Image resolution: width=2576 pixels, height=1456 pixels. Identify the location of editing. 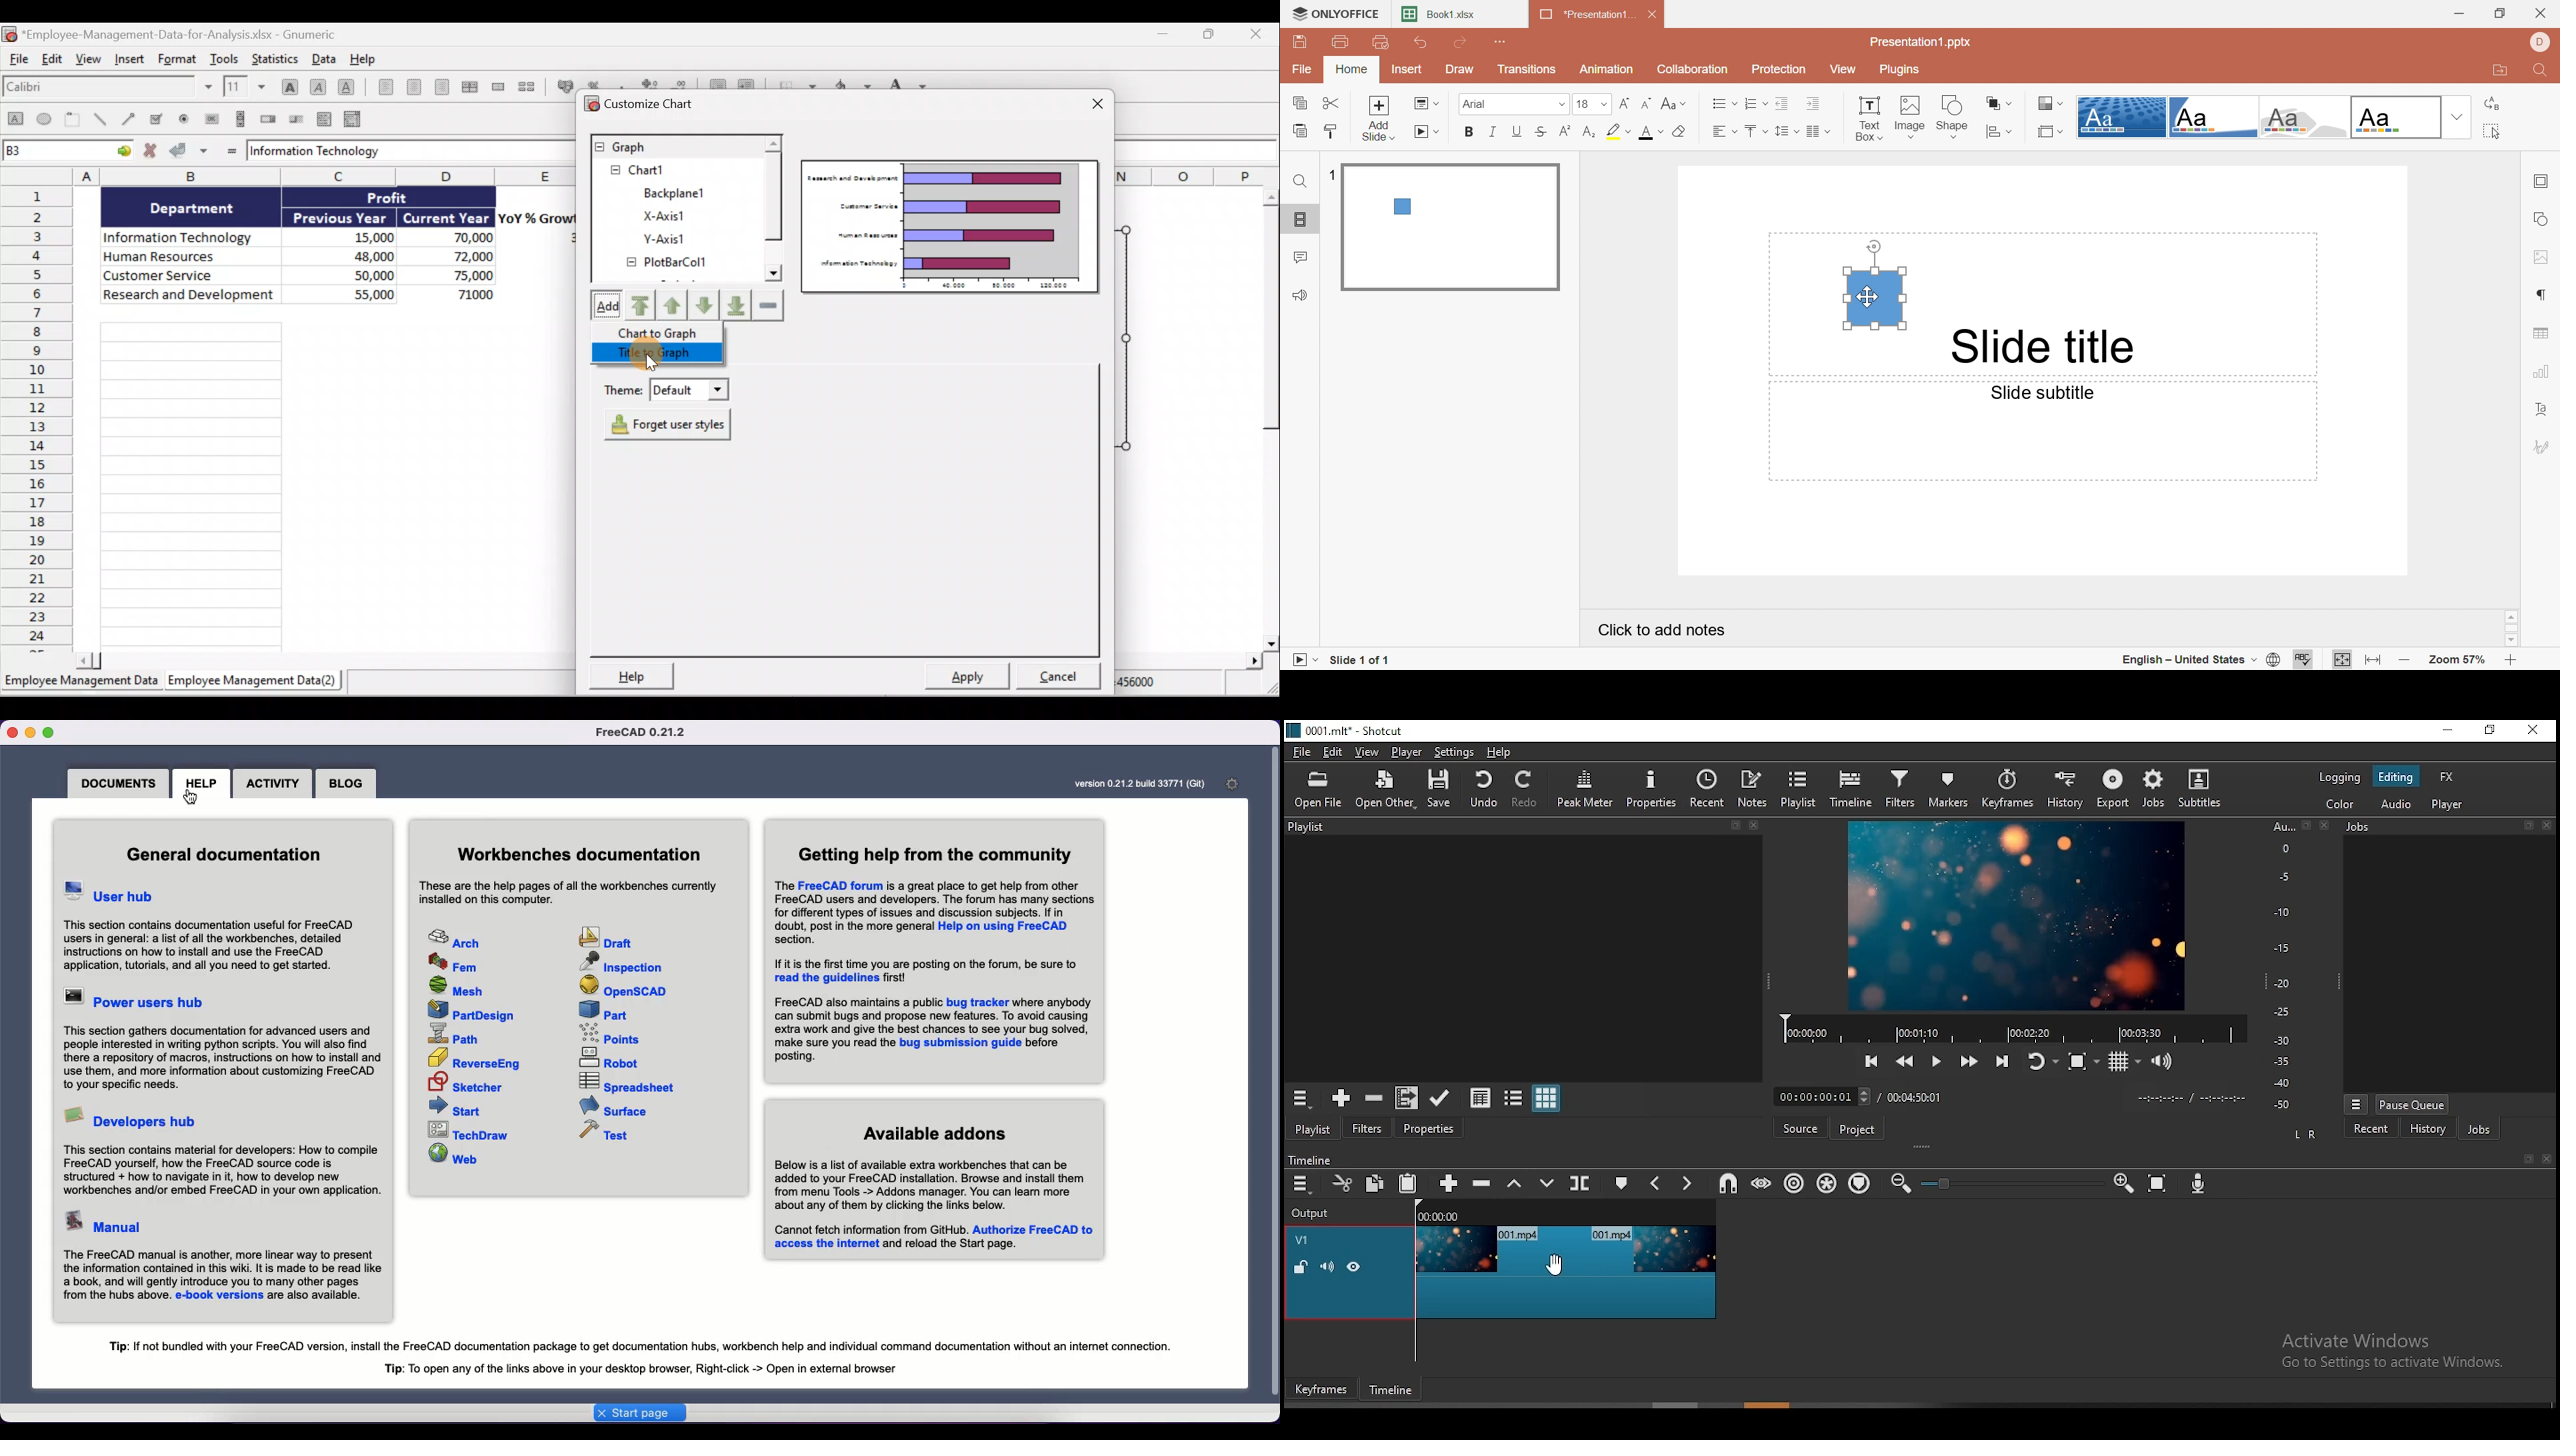
(2395, 775).